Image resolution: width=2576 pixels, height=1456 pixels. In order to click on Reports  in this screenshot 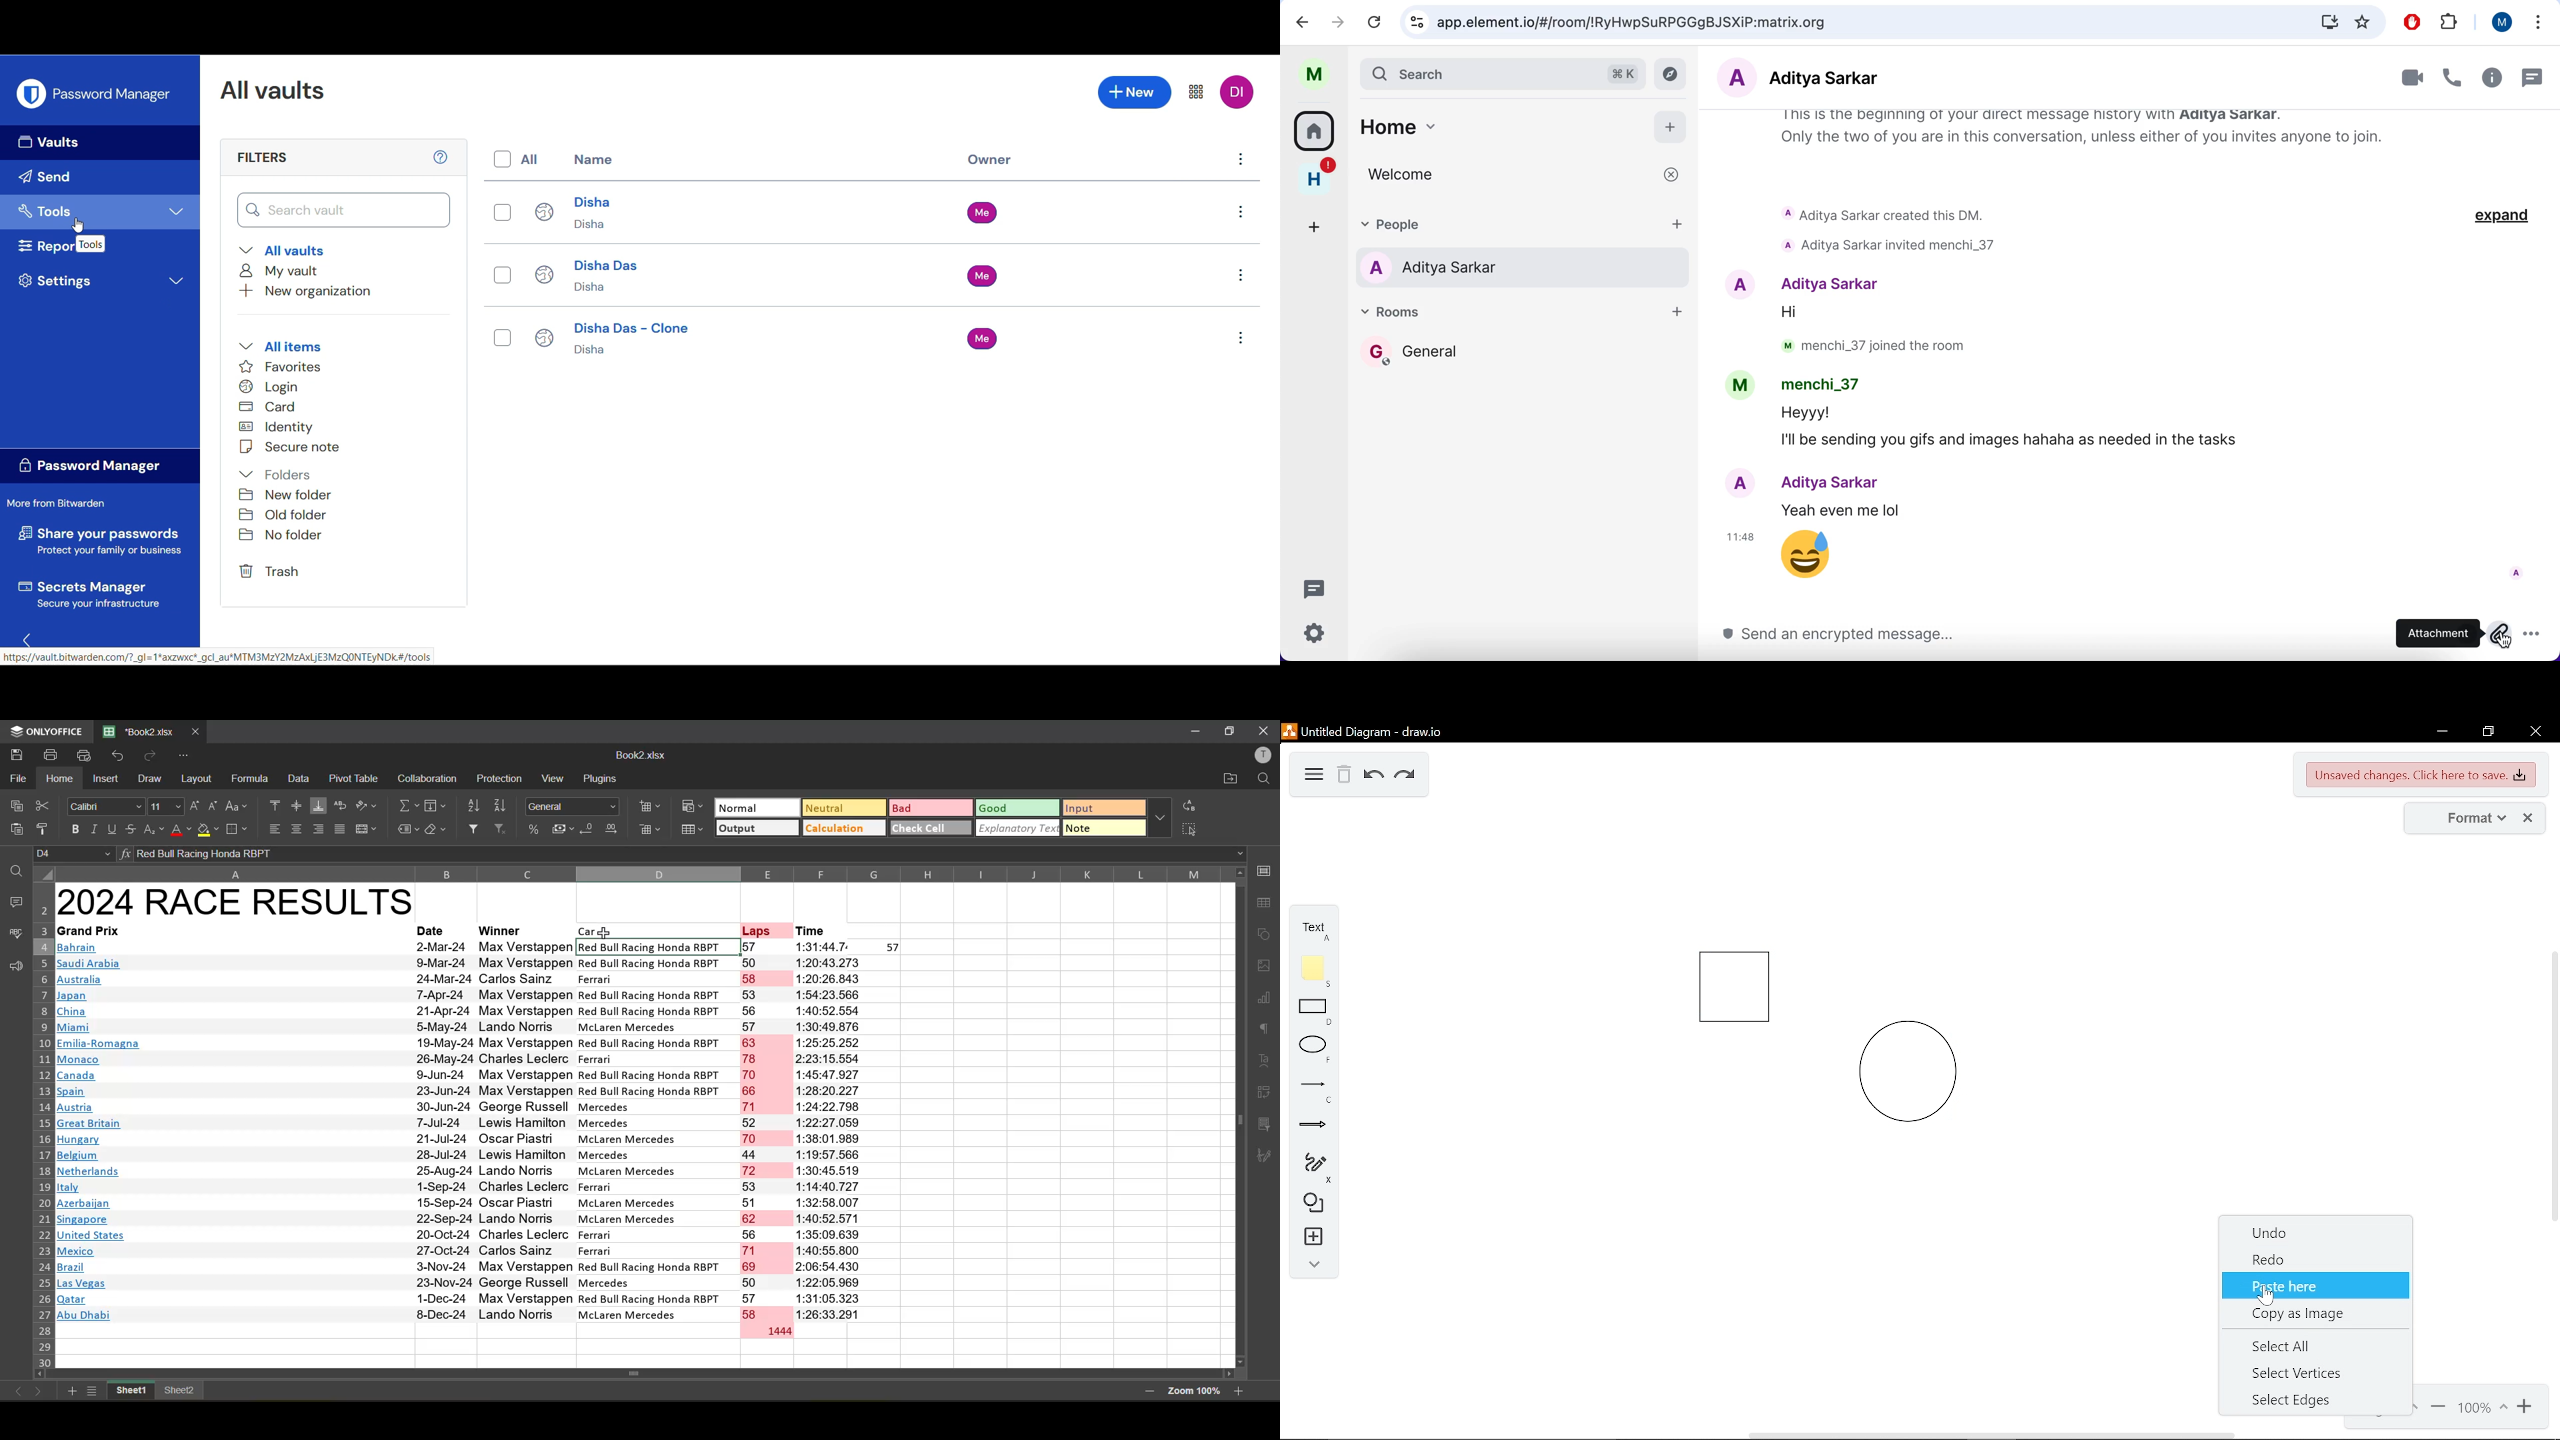, I will do `click(43, 246)`.